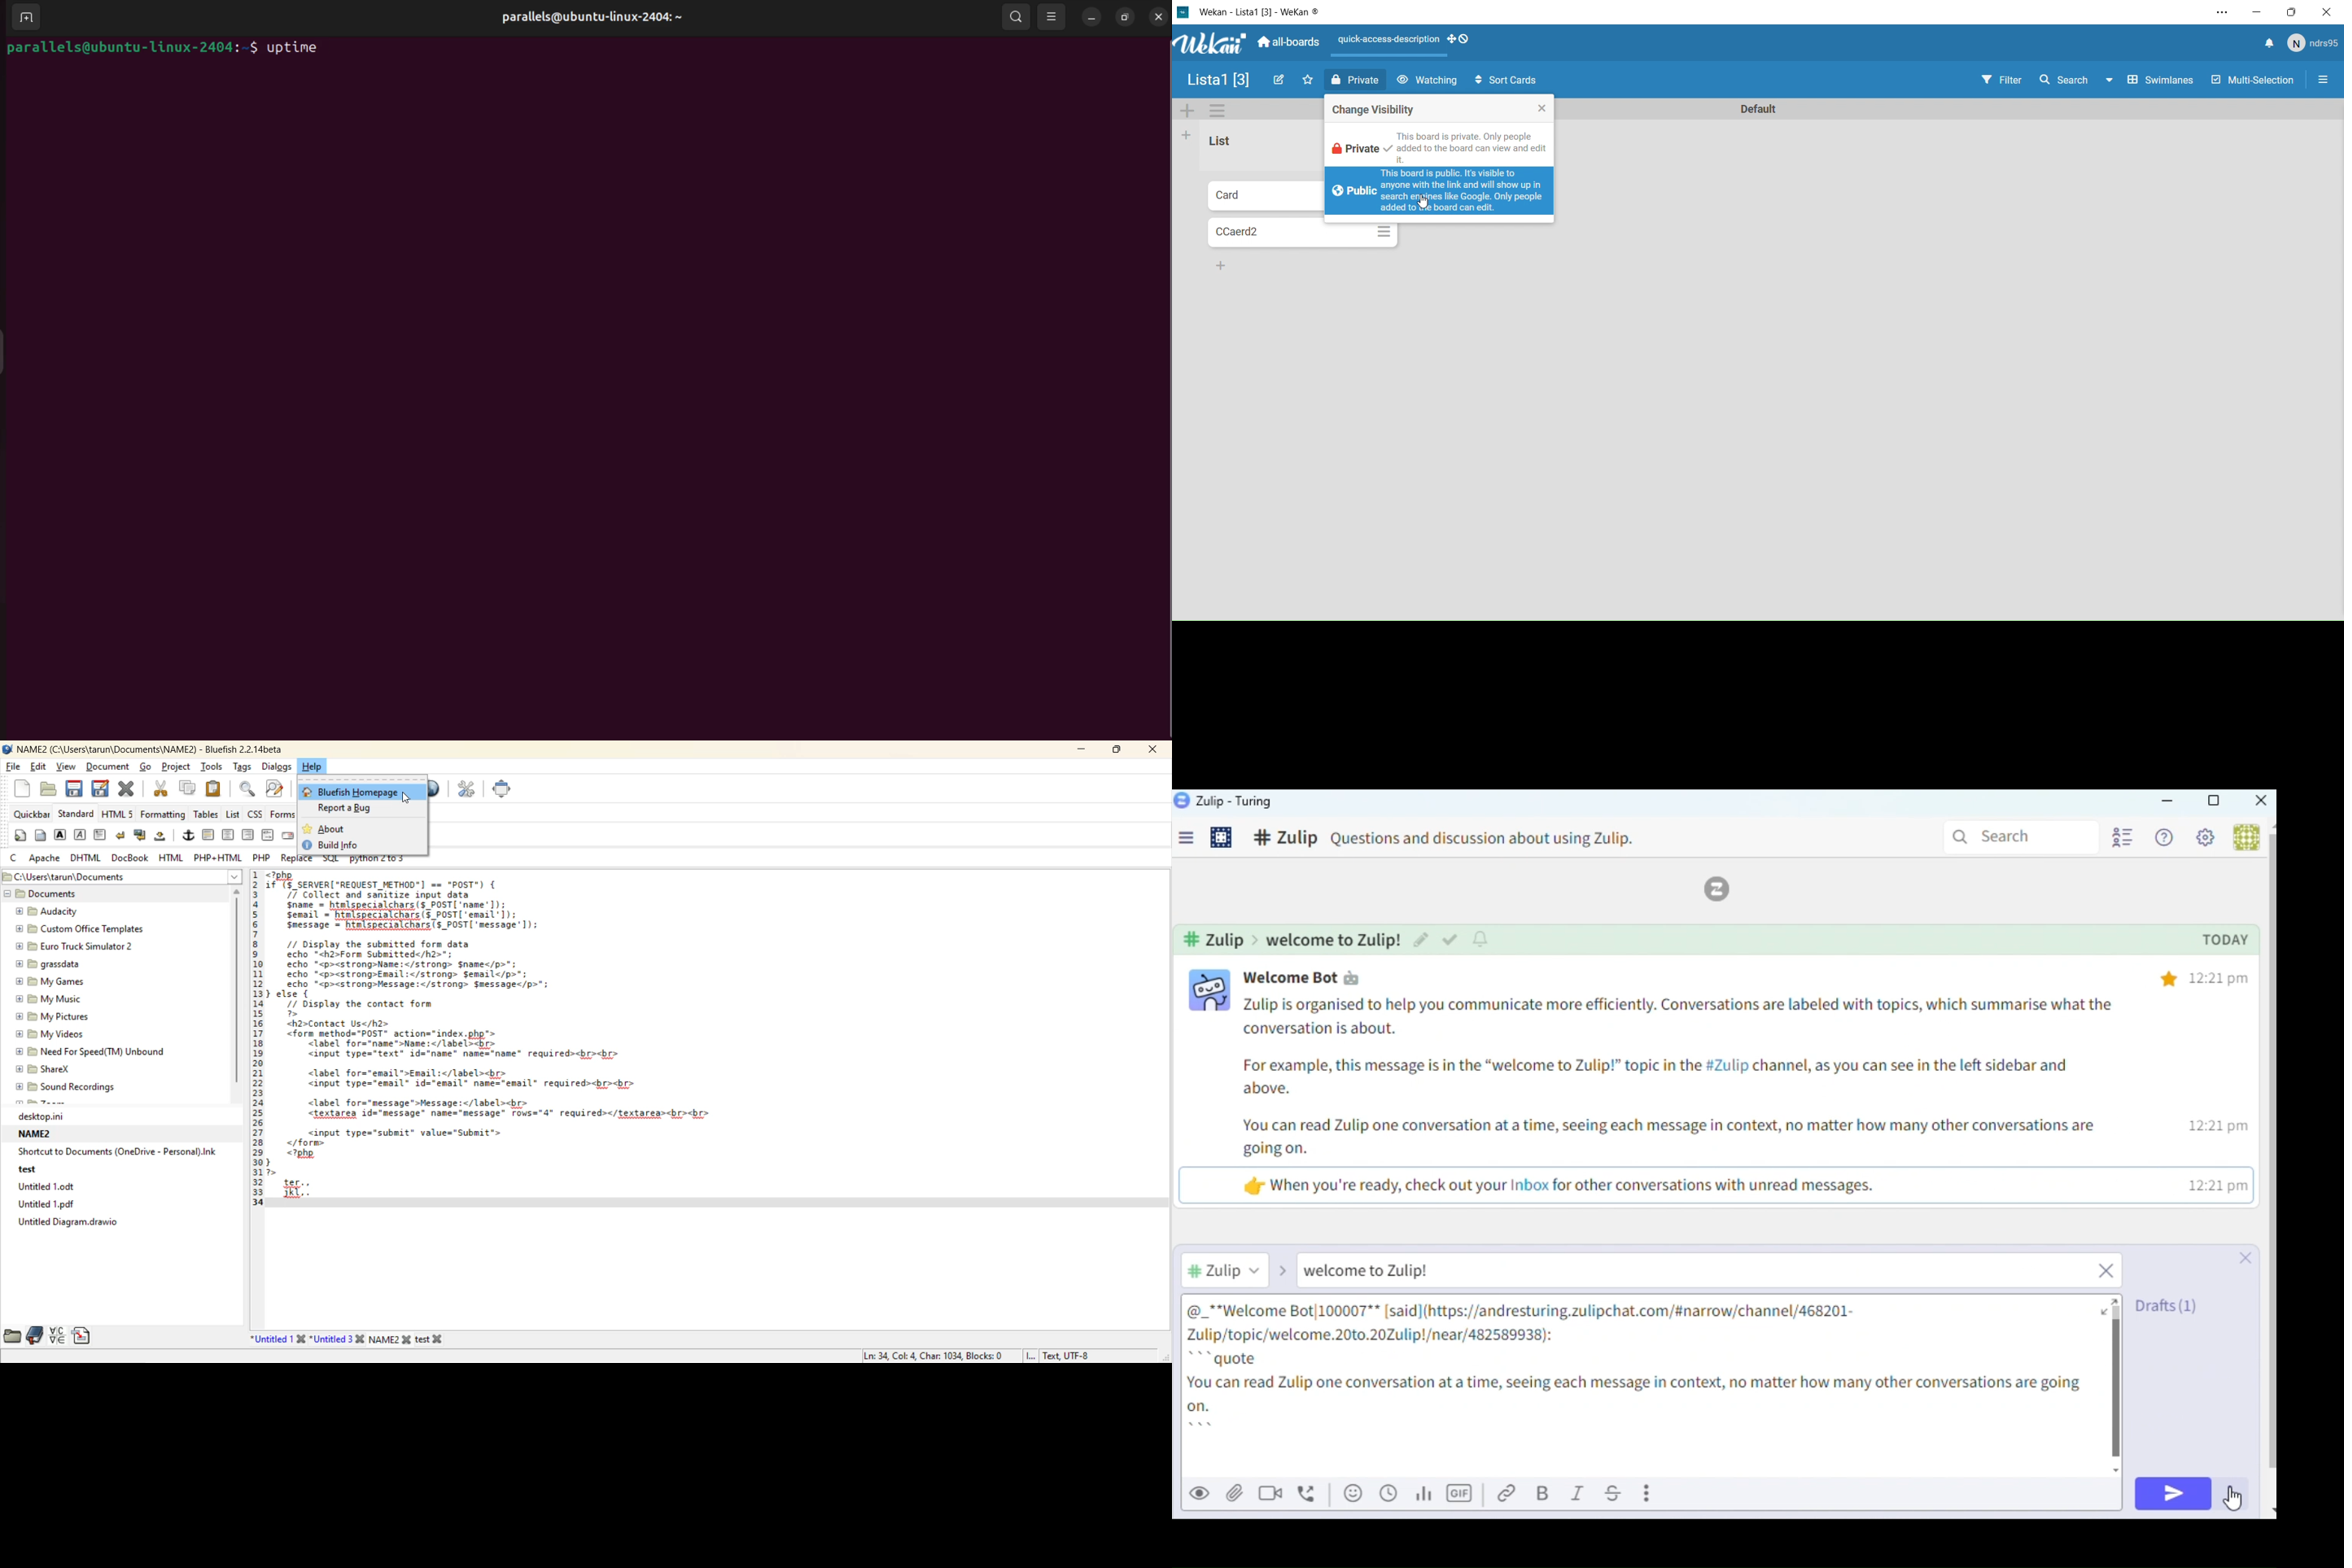  Describe the element at coordinates (1645, 1385) in the screenshot. I see `Message` at that location.